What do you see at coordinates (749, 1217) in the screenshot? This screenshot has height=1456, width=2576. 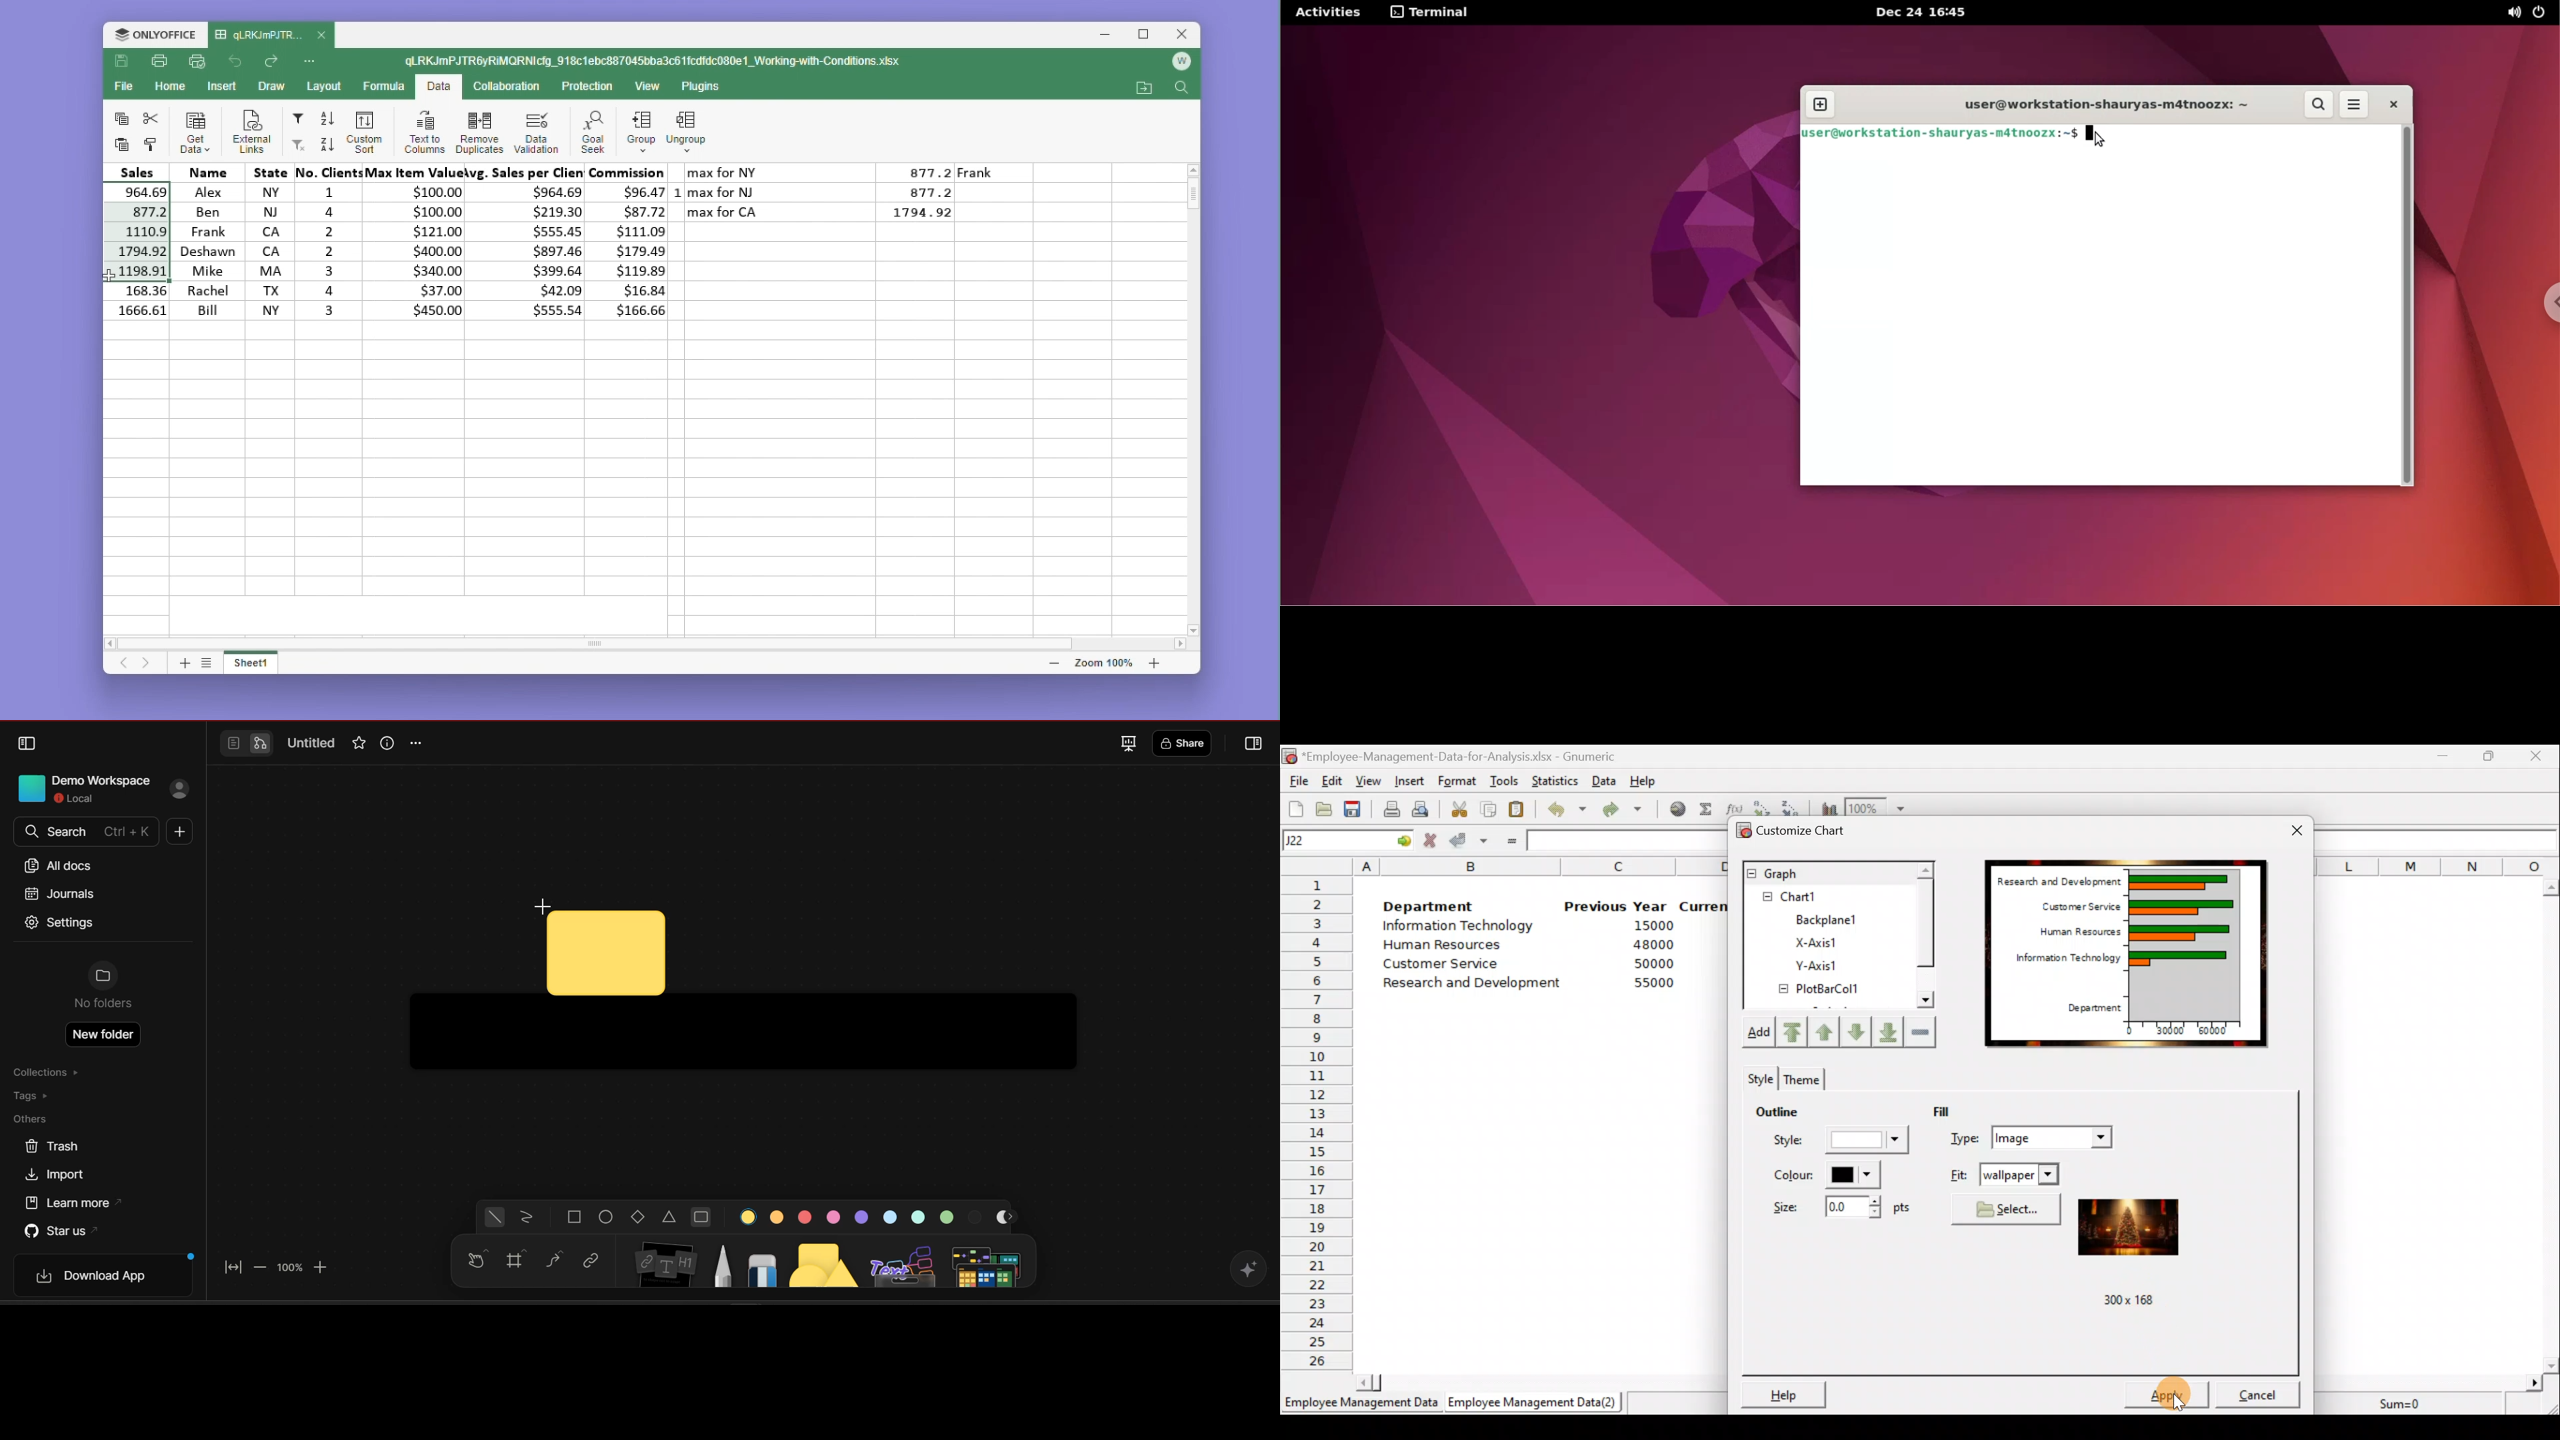 I see `color 1` at bounding box center [749, 1217].